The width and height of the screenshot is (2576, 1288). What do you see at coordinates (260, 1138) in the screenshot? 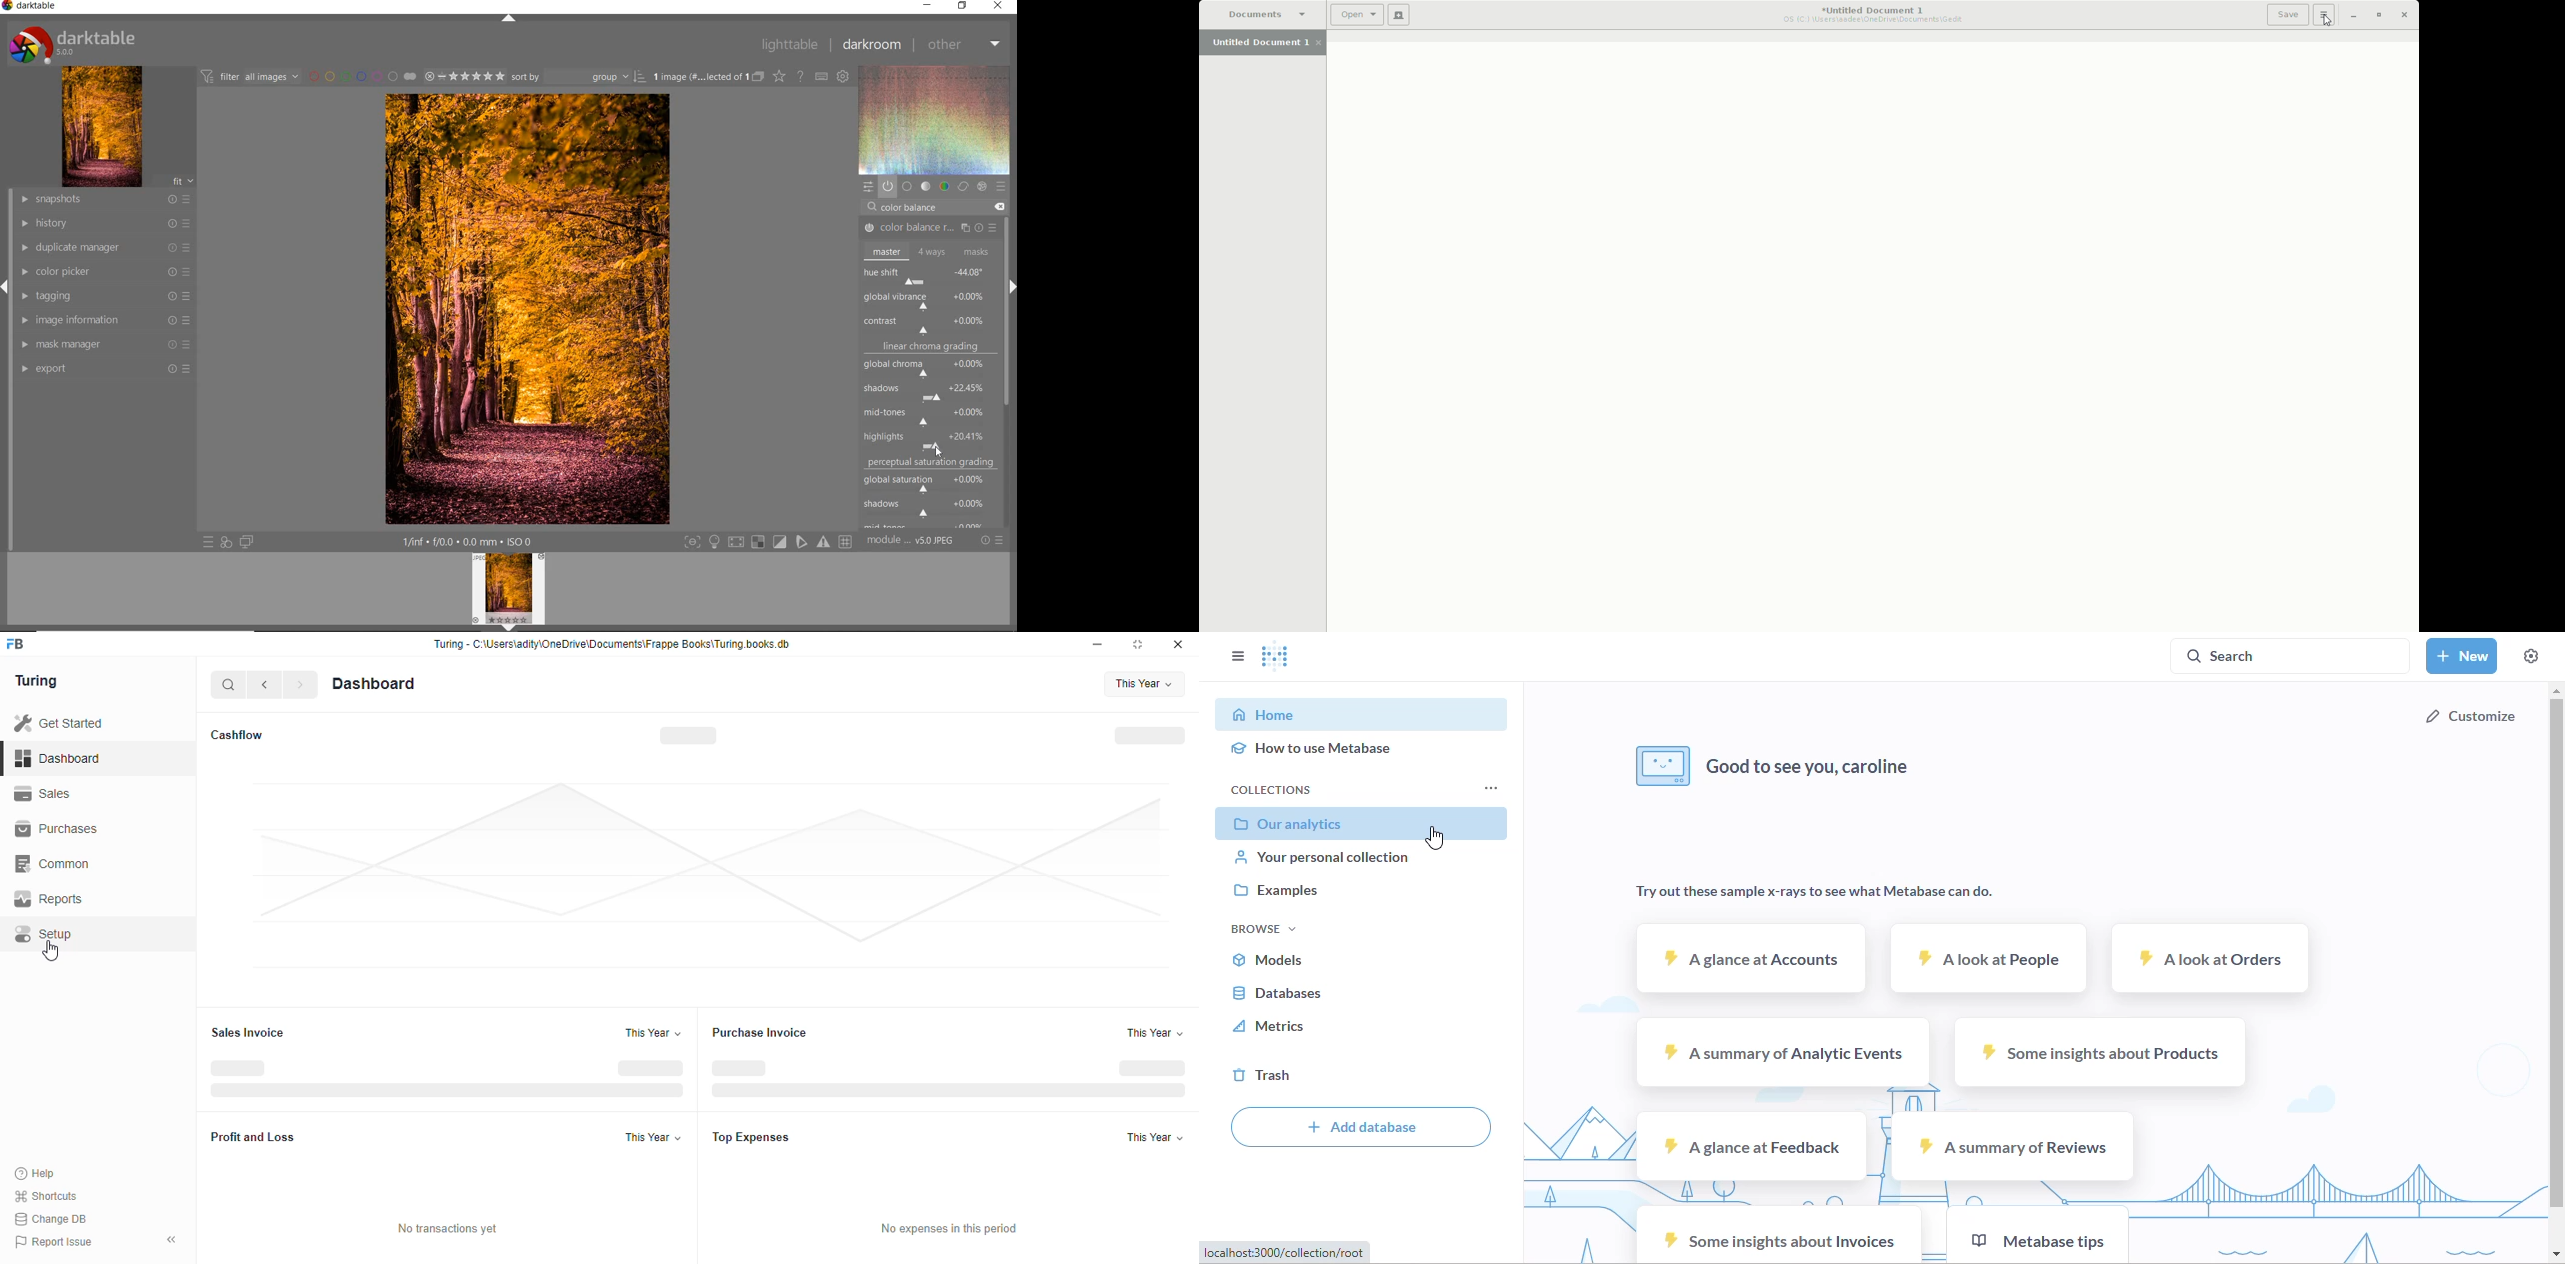
I see `Profit and Loss` at bounding box center [260, 1138].